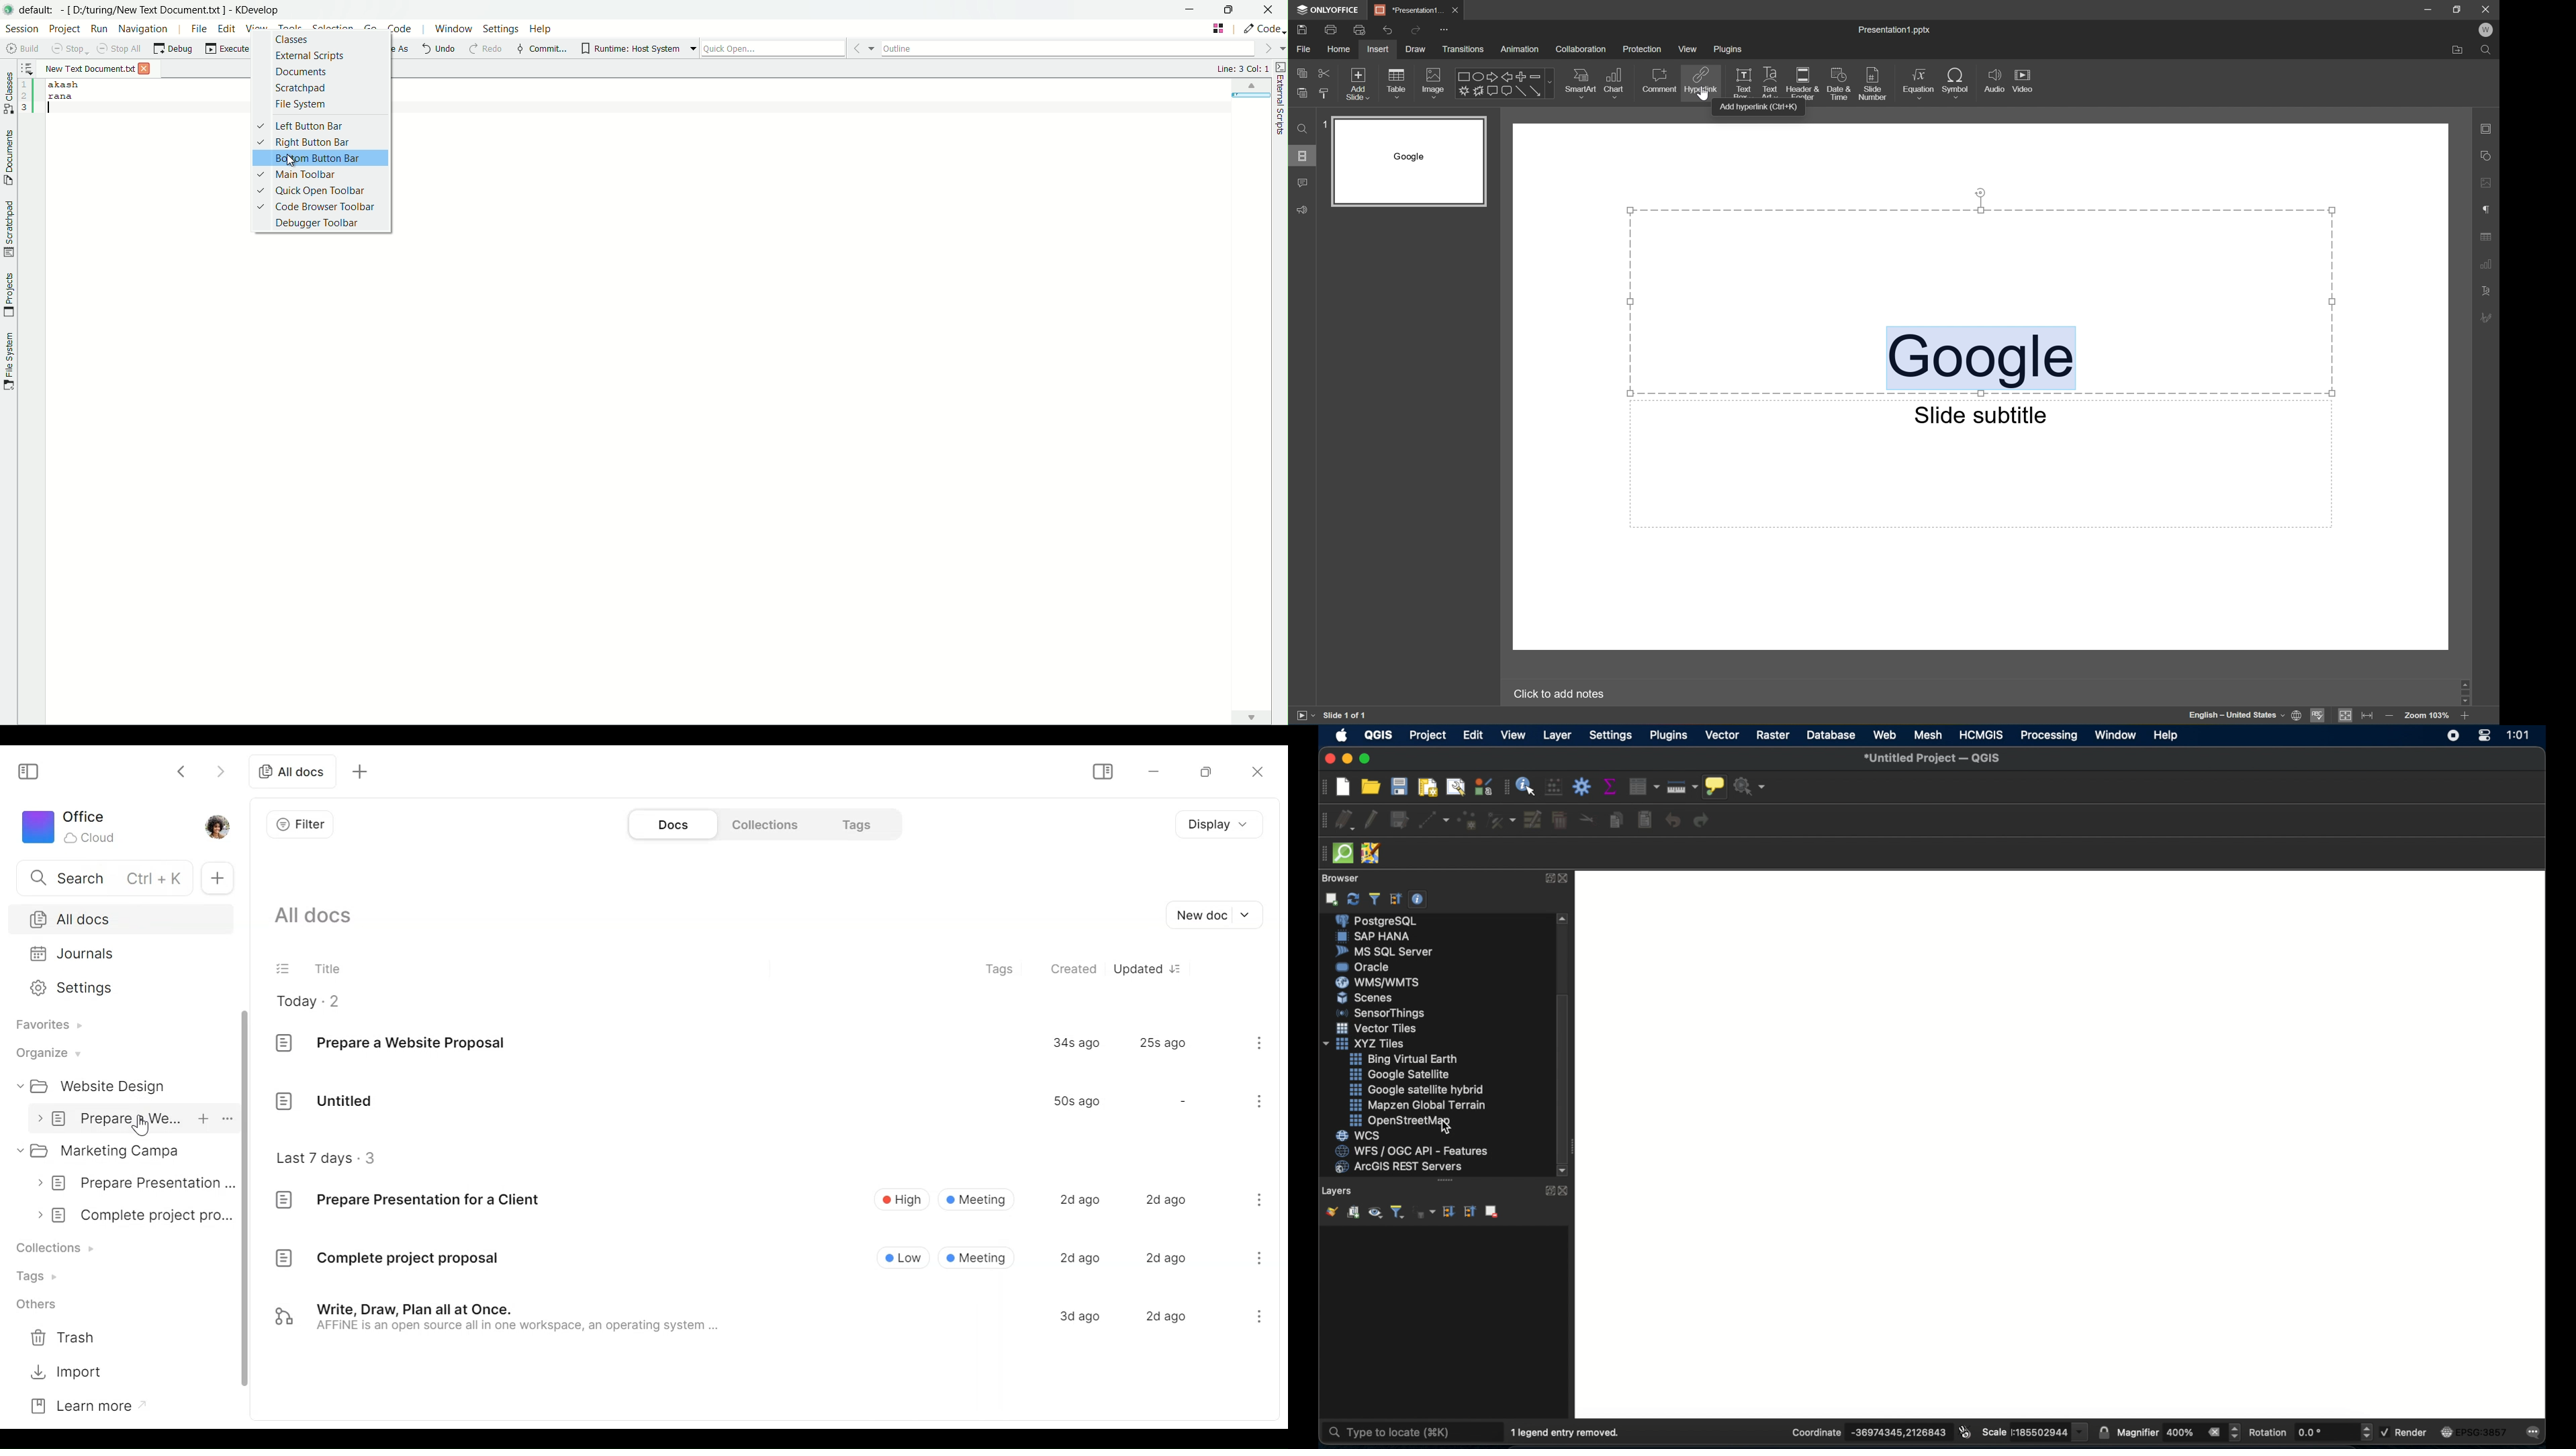 The image size is (2576, 1456). I want to click on Add slide, so click(1360, 84).